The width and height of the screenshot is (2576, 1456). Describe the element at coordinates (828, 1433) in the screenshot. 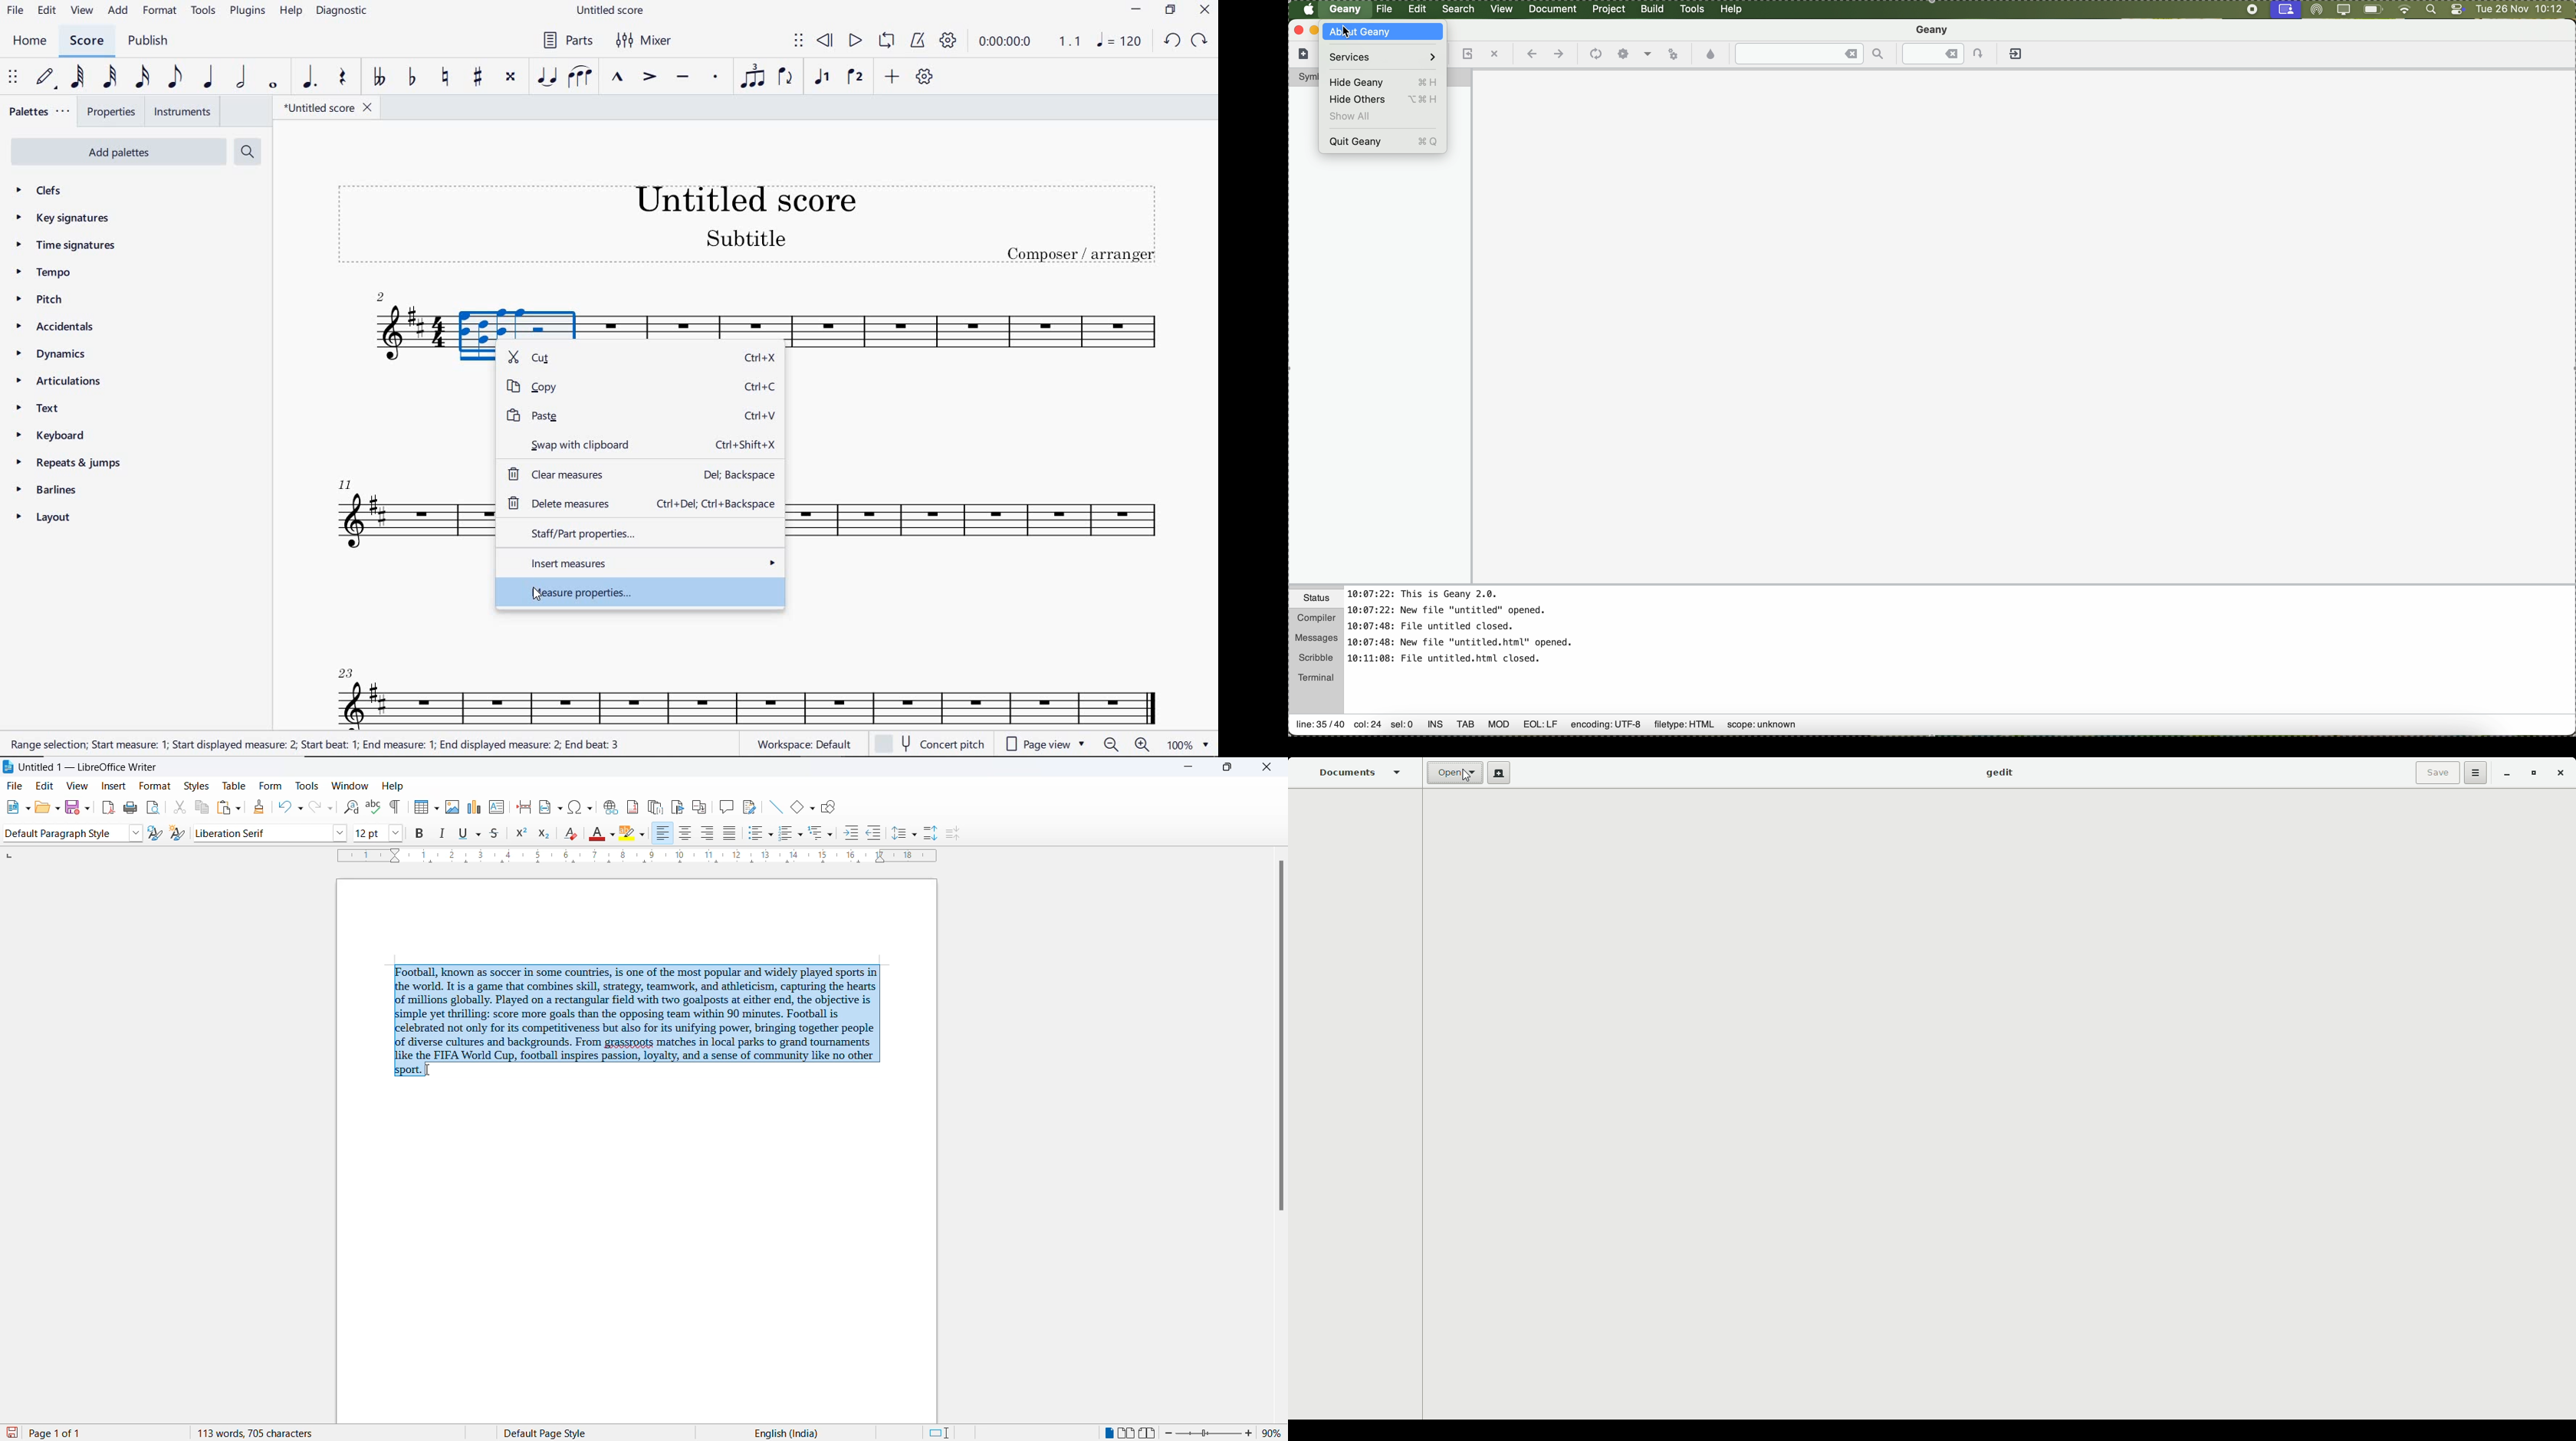

I see `text language` at that location.